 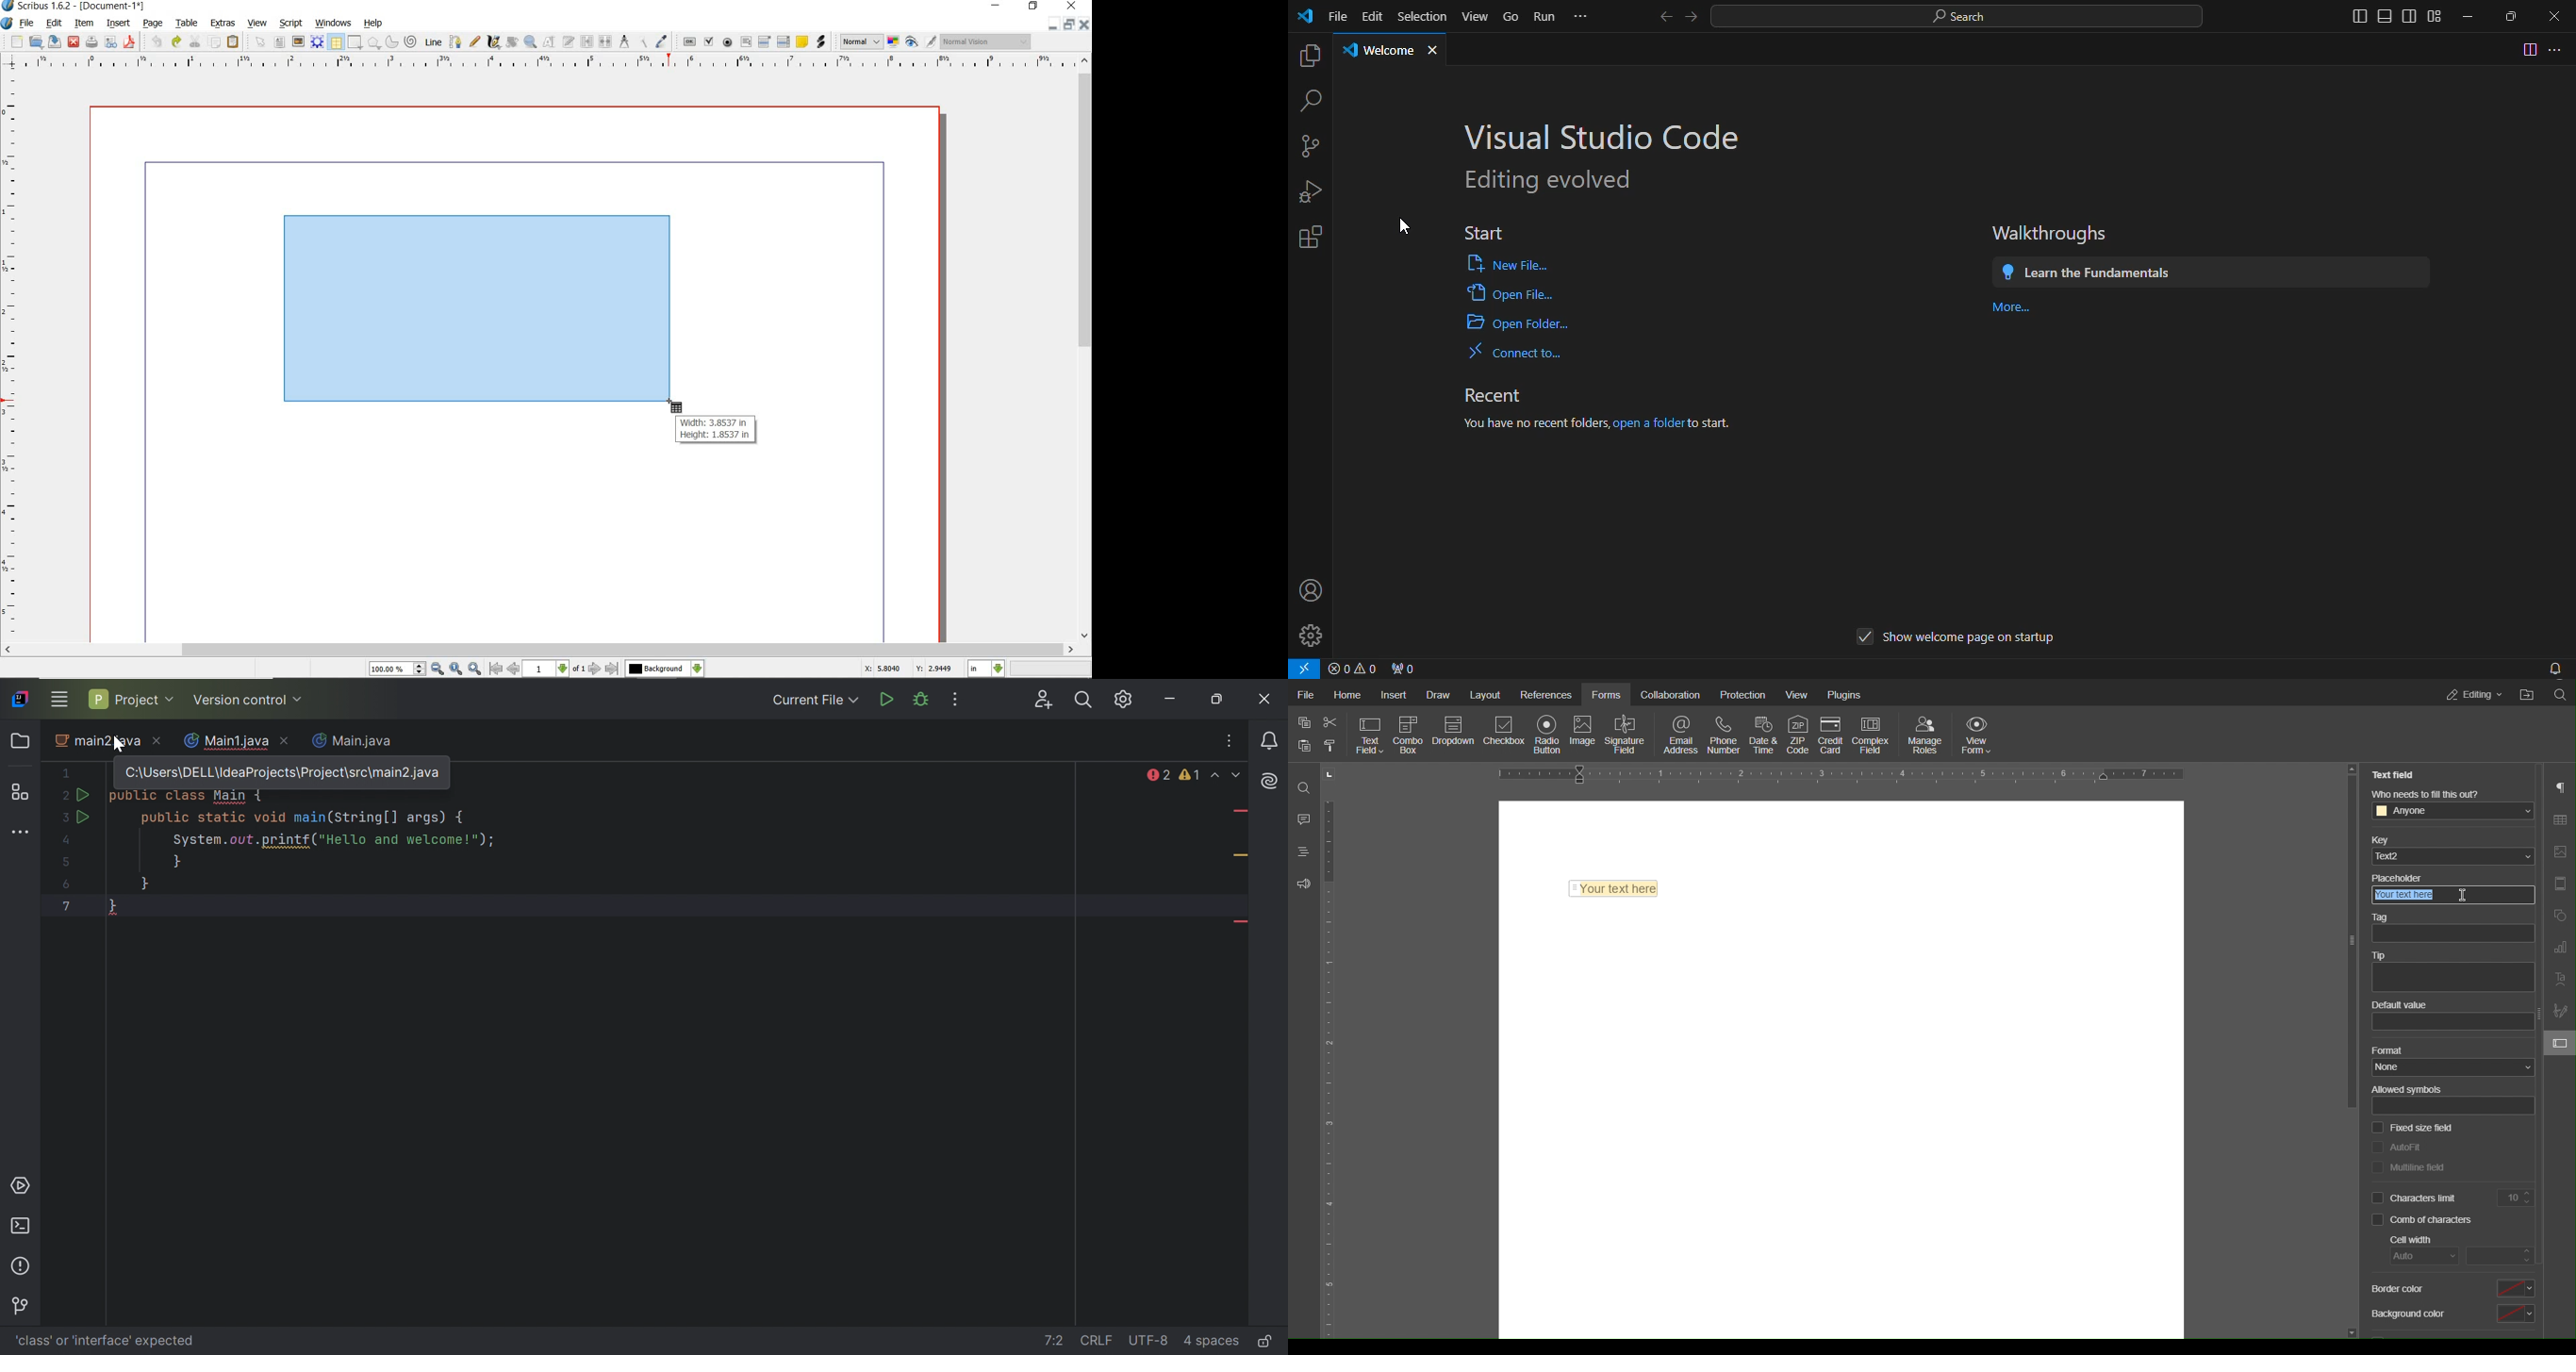 What do you see at coordinates (1455, 735) in the screenshot?
I see `Dropdown` at bounding box center [1455, 735].